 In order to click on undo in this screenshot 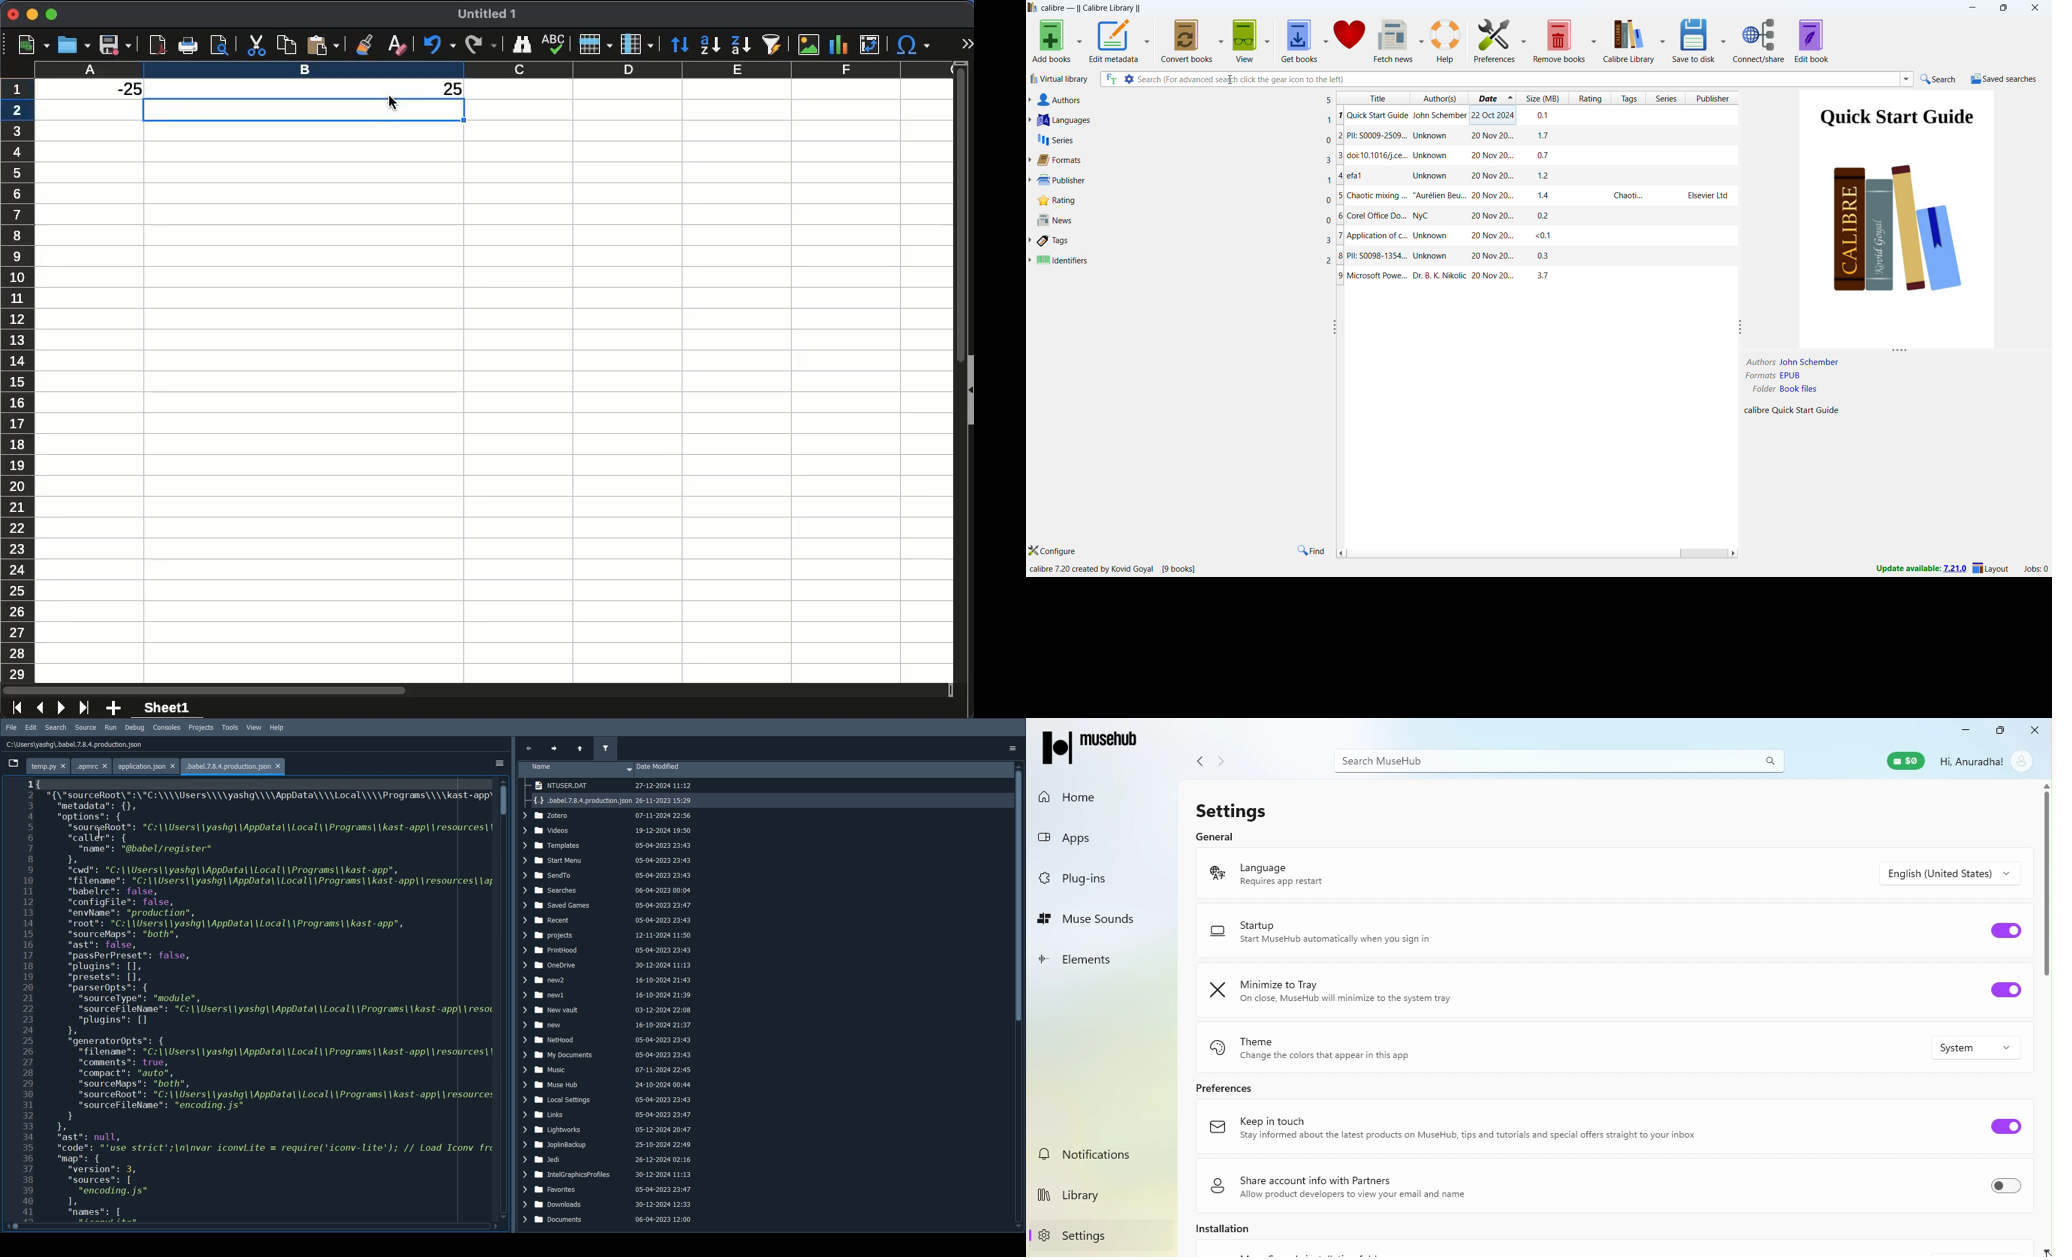, I will do `click(439, 45)`.